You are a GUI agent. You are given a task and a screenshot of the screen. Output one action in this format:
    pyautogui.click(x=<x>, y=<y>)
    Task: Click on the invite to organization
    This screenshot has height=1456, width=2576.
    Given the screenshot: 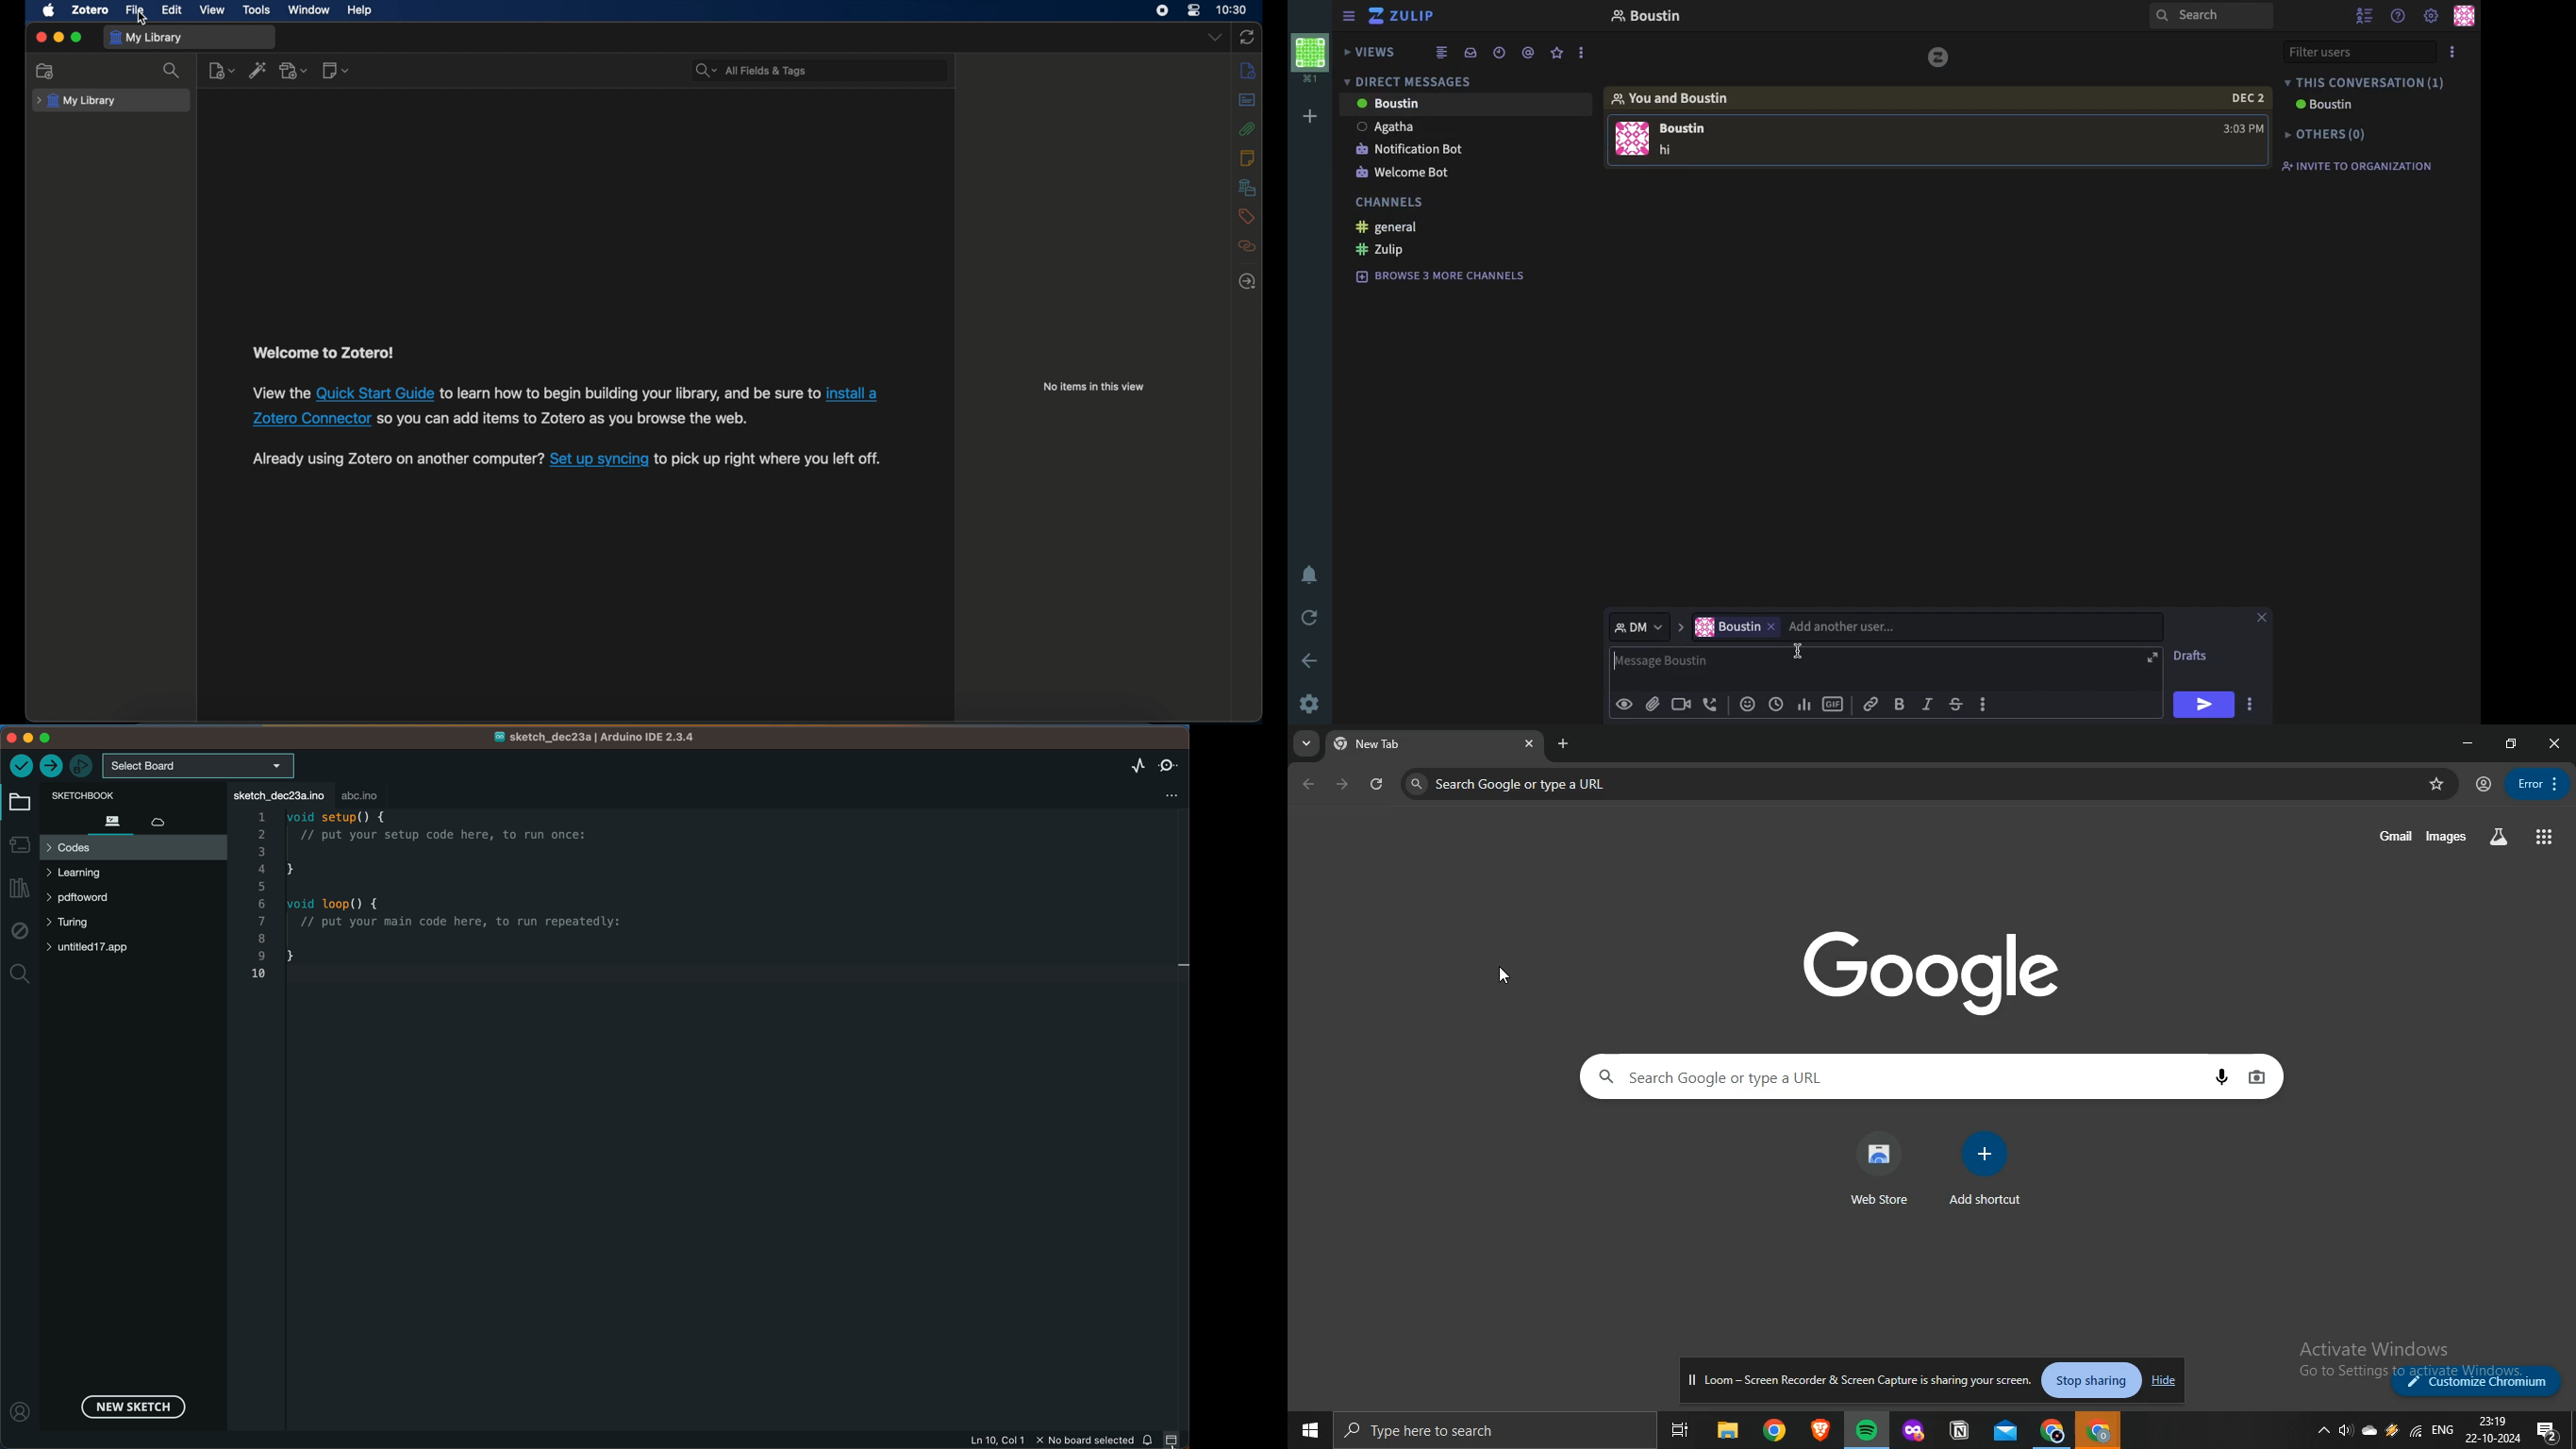 What is the action you would take?
    pyautogui.click(x=2364, y=165)
    